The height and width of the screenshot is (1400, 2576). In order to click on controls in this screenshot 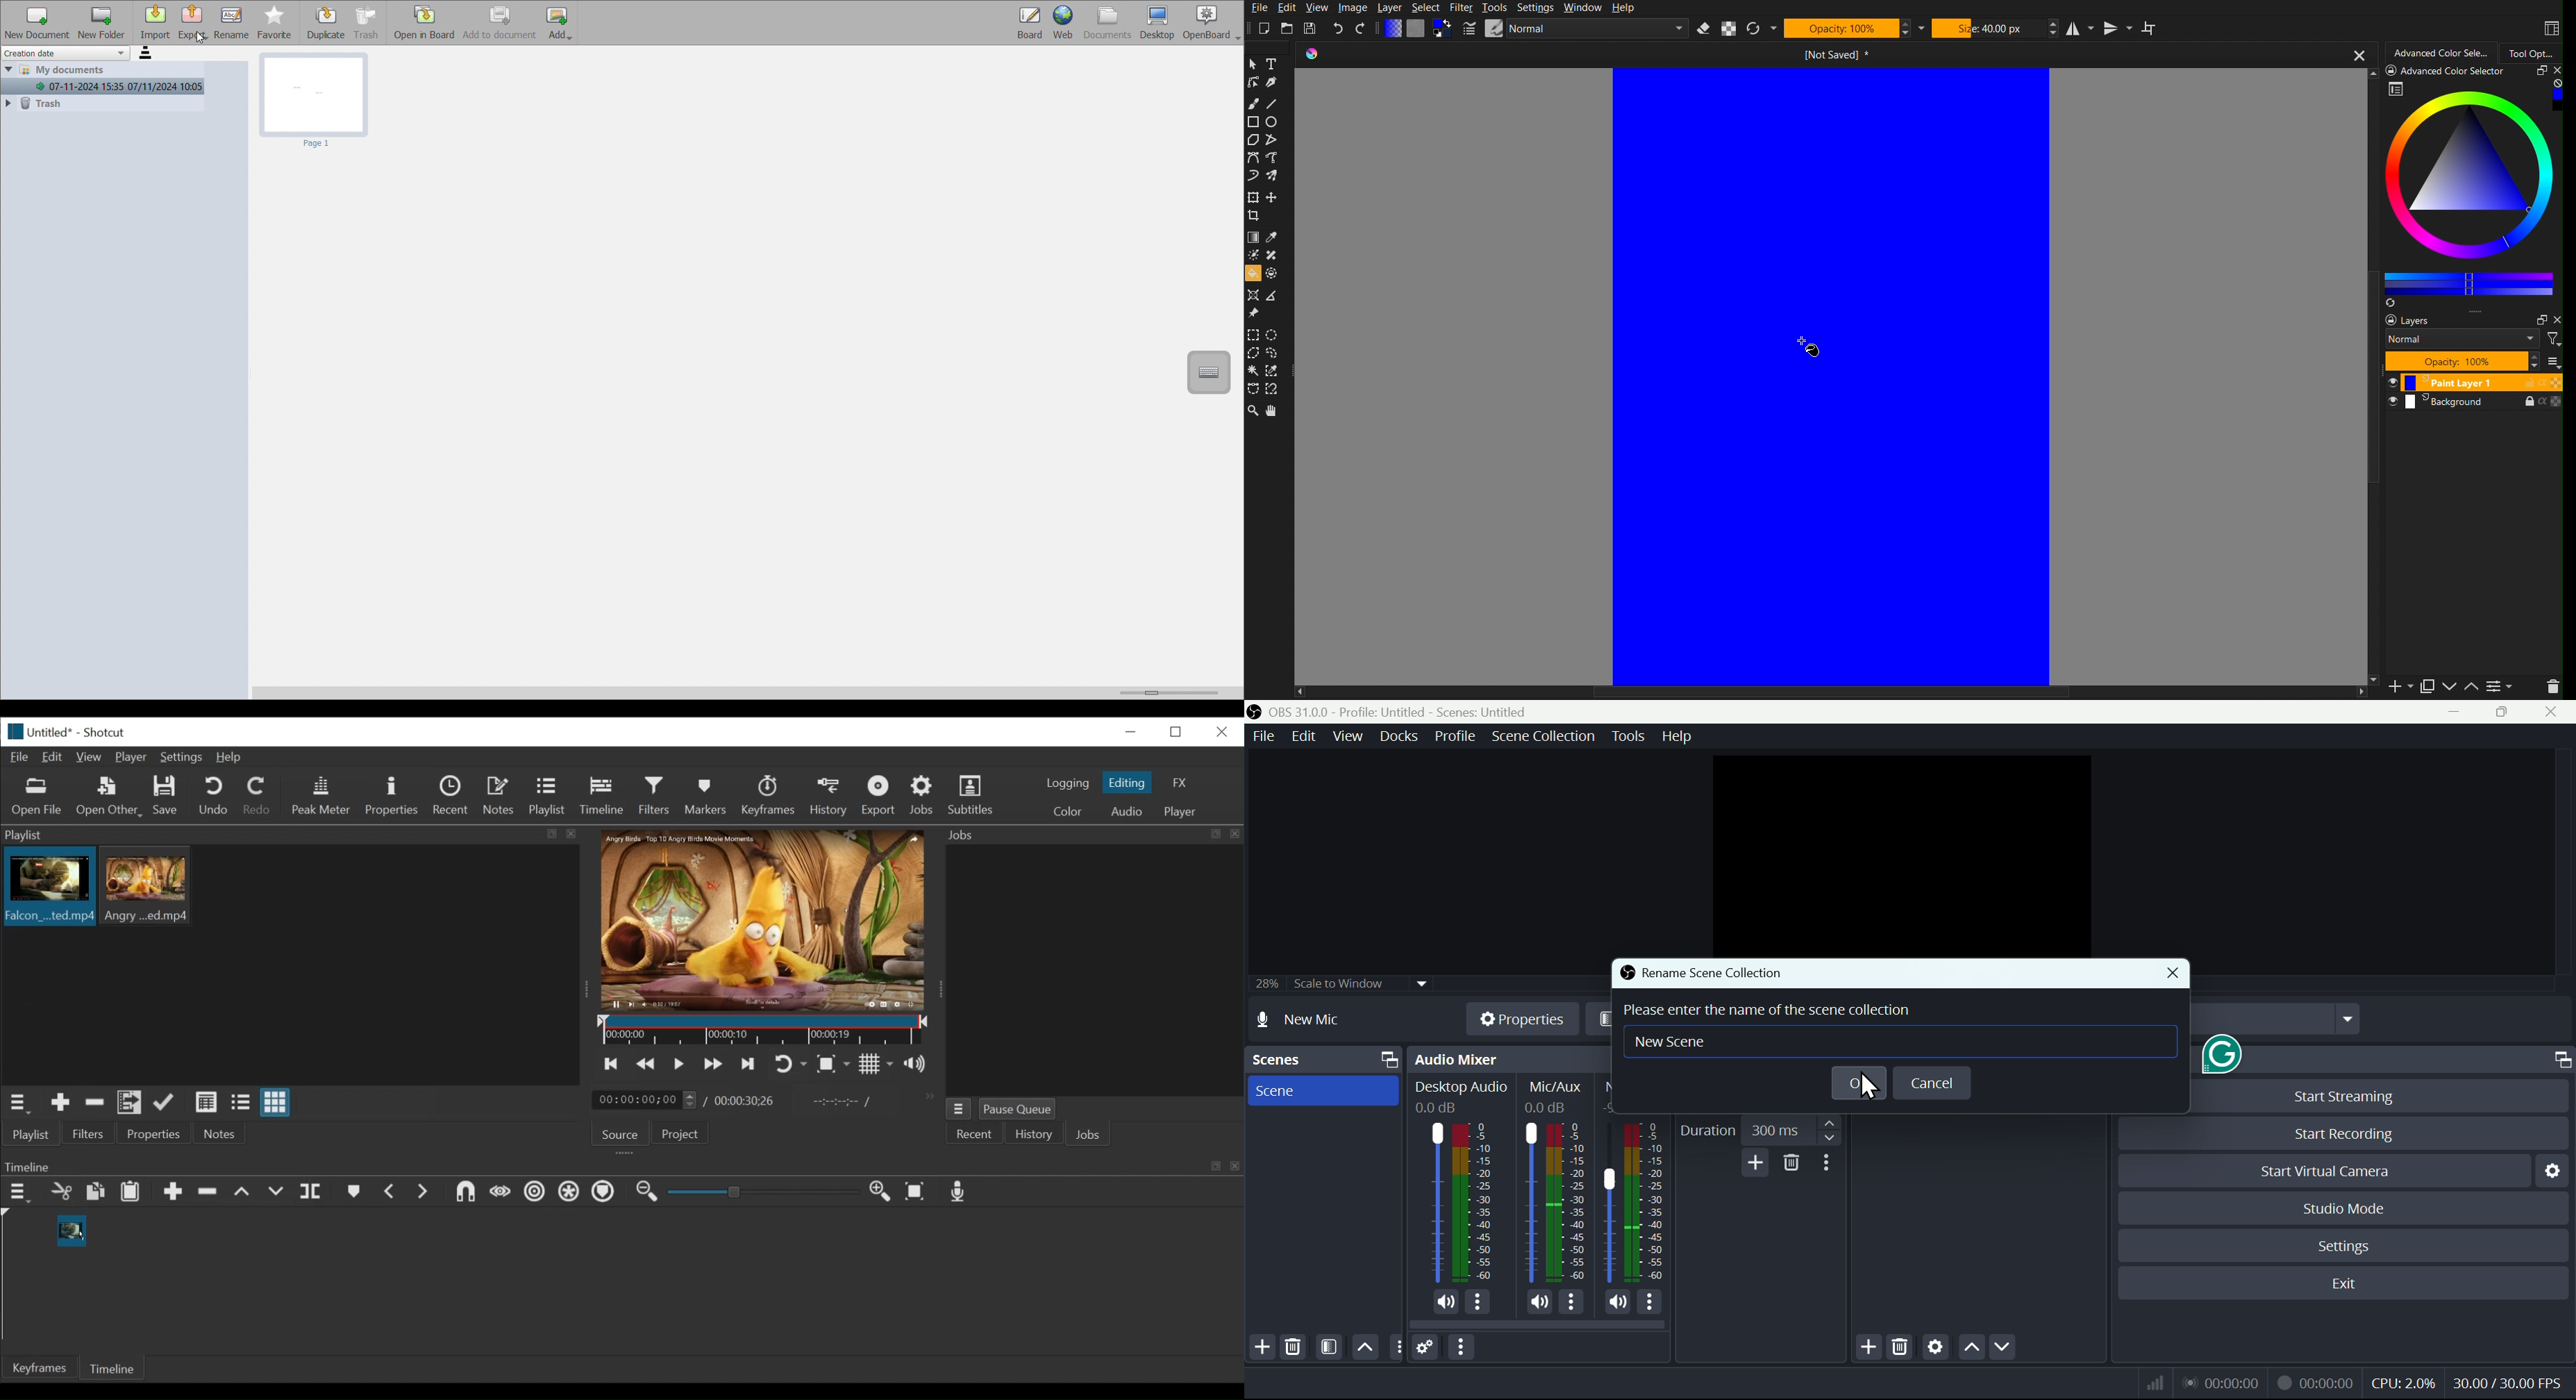, I will do `click(2510, 1060)`.